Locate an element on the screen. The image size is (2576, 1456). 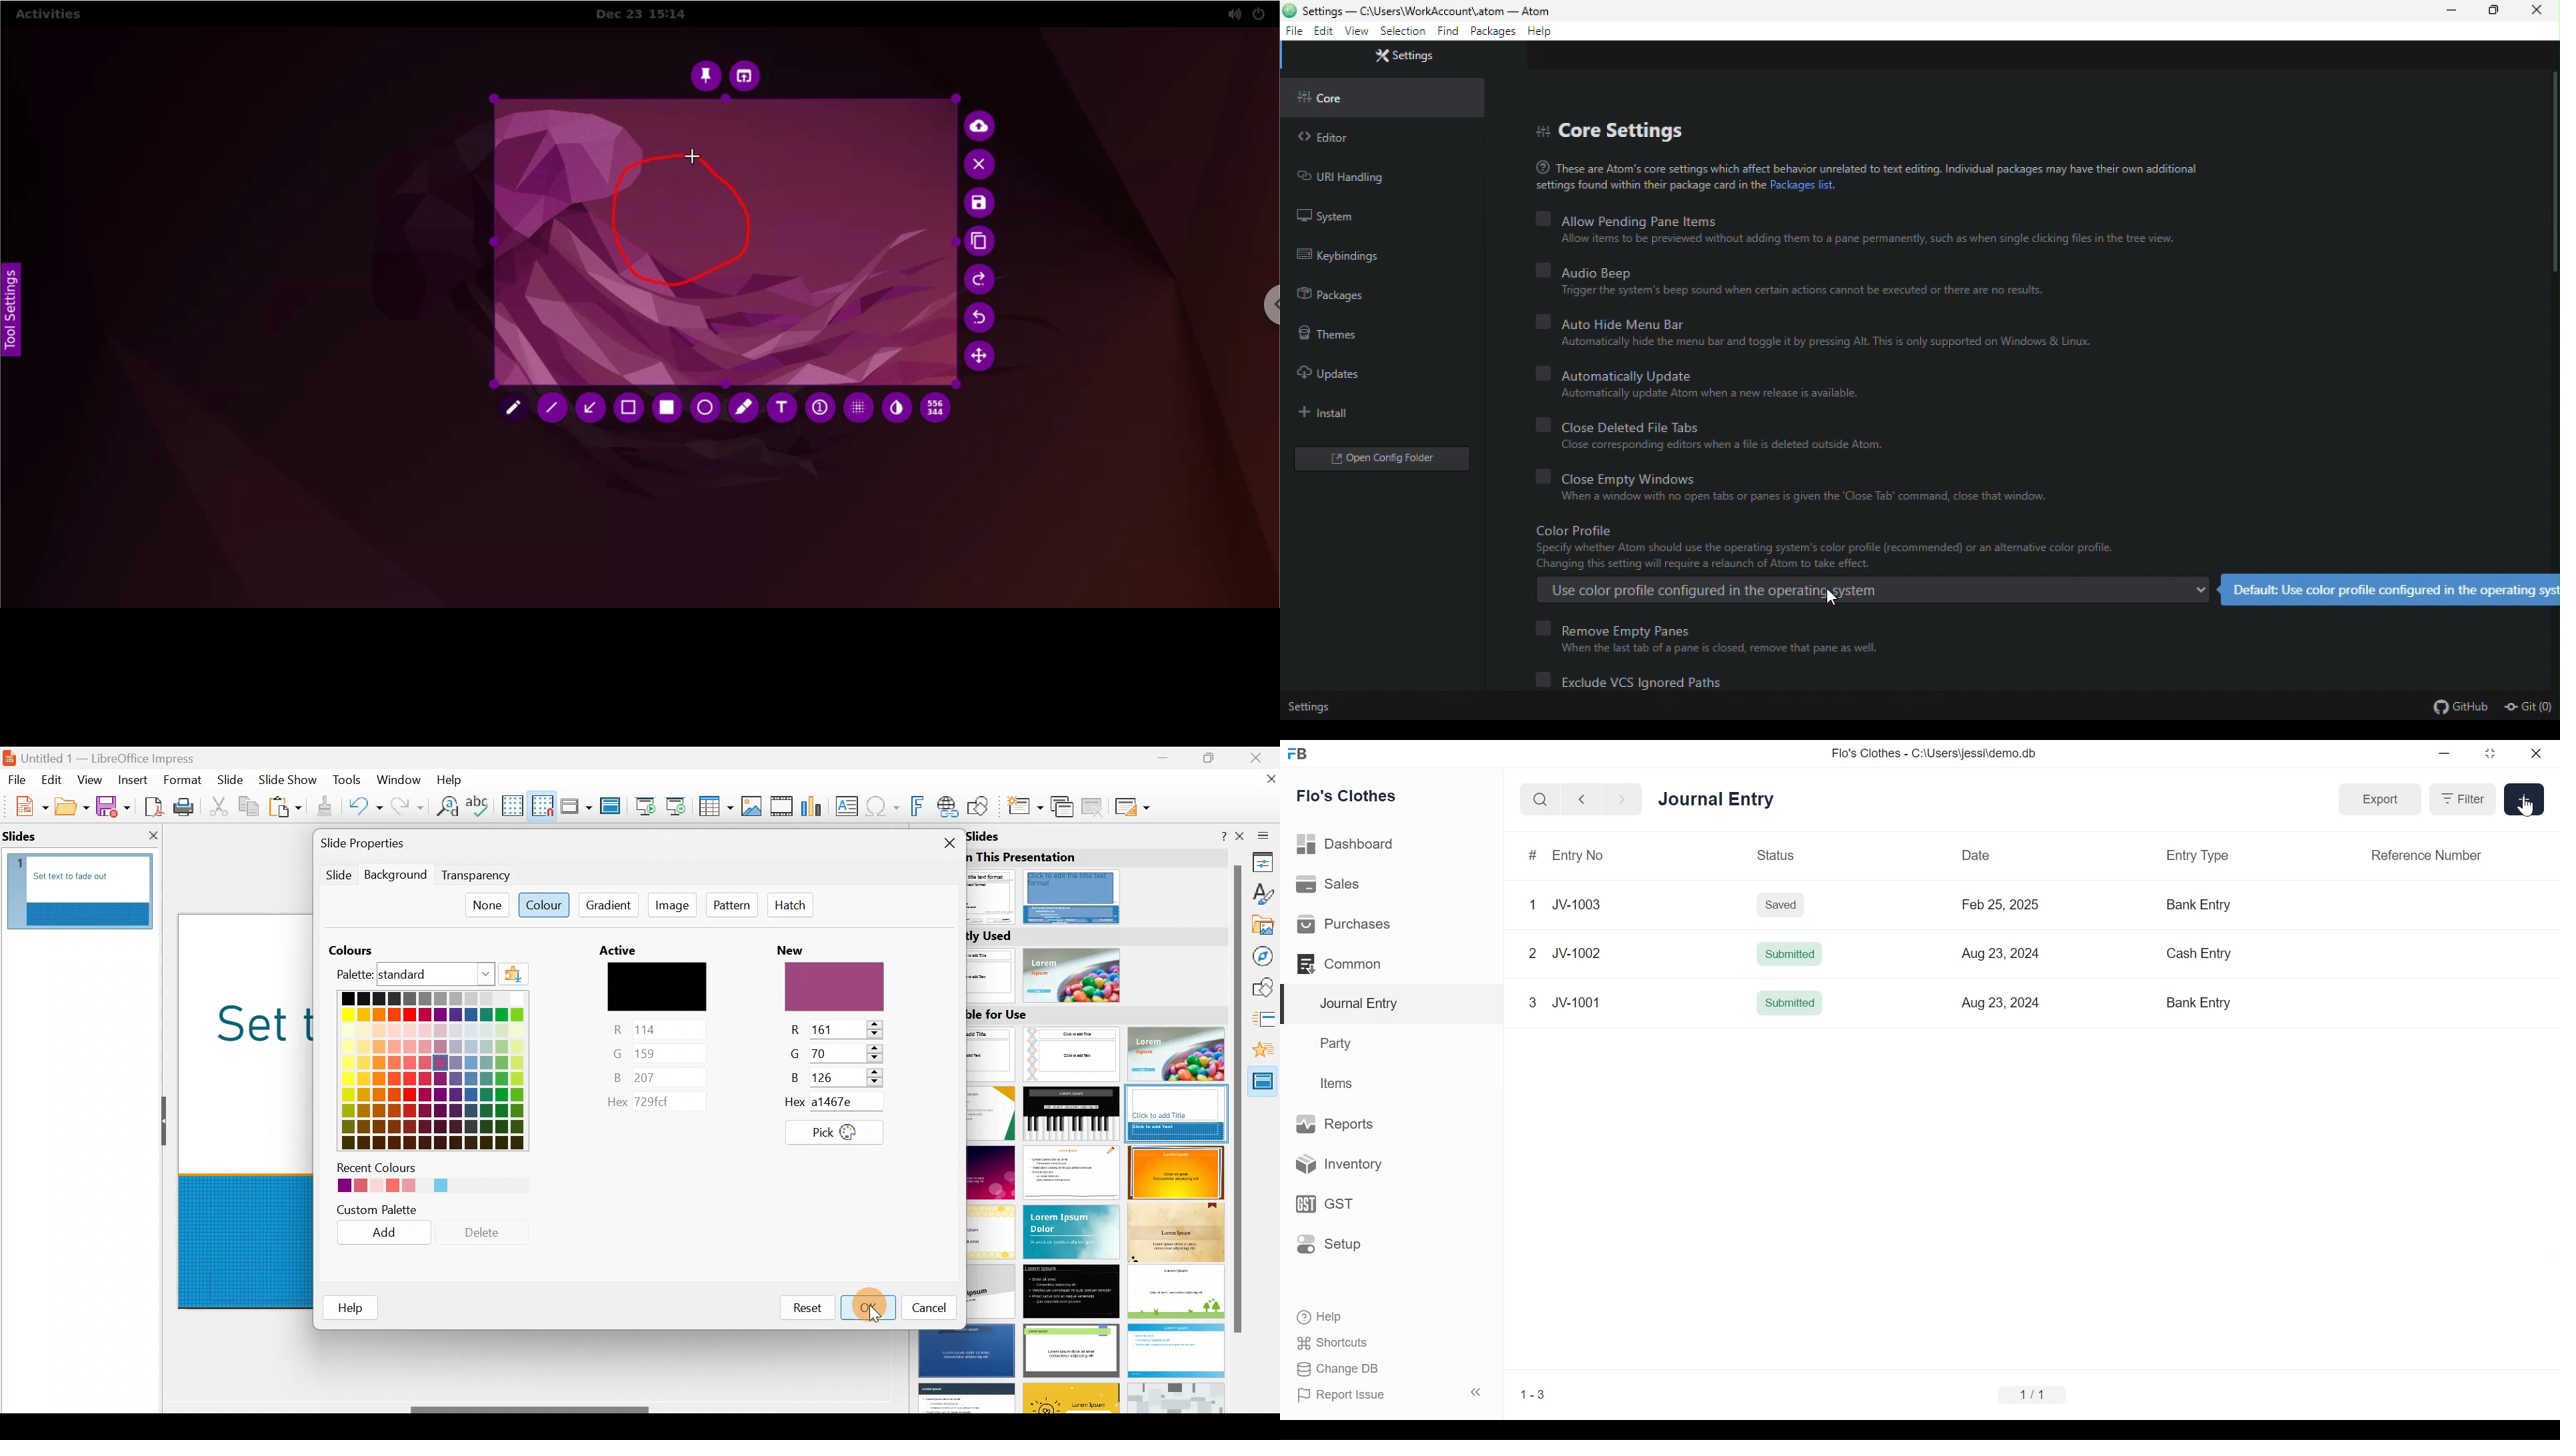
Minimise is located at coordinates (1161, 764).